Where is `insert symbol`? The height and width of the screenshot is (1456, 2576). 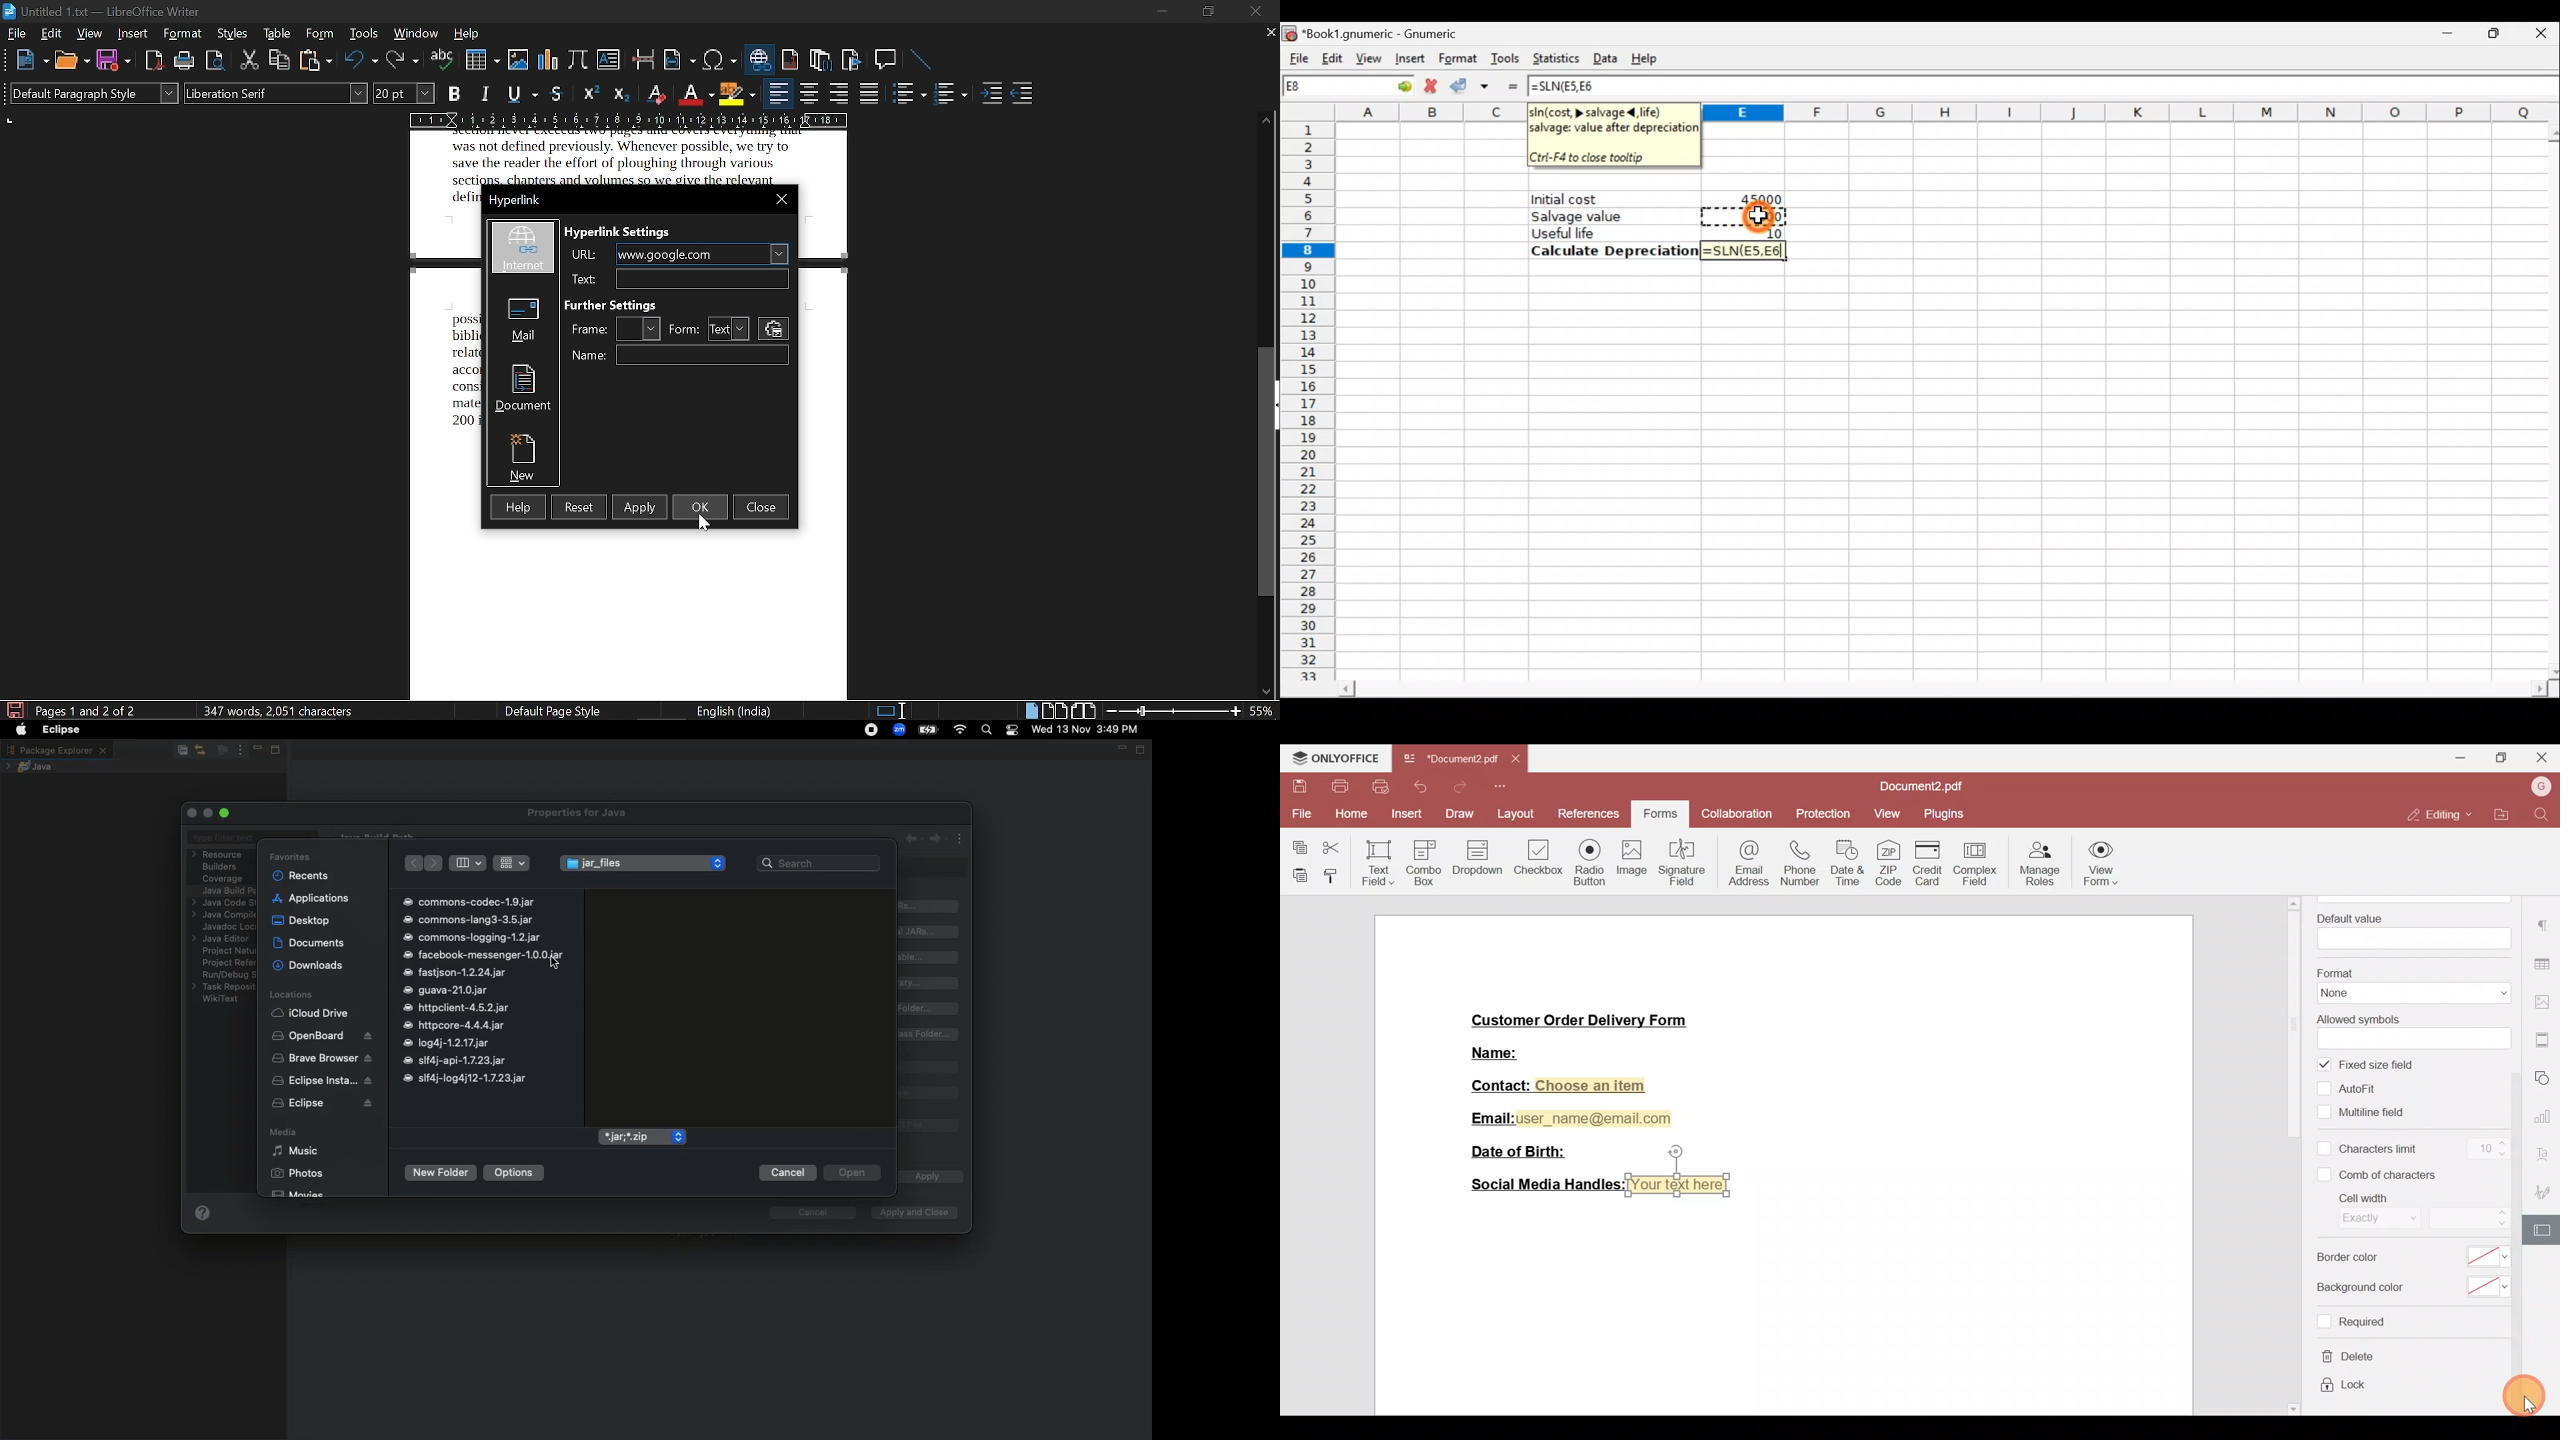 insert symbol is located at coordinates (719, 61).